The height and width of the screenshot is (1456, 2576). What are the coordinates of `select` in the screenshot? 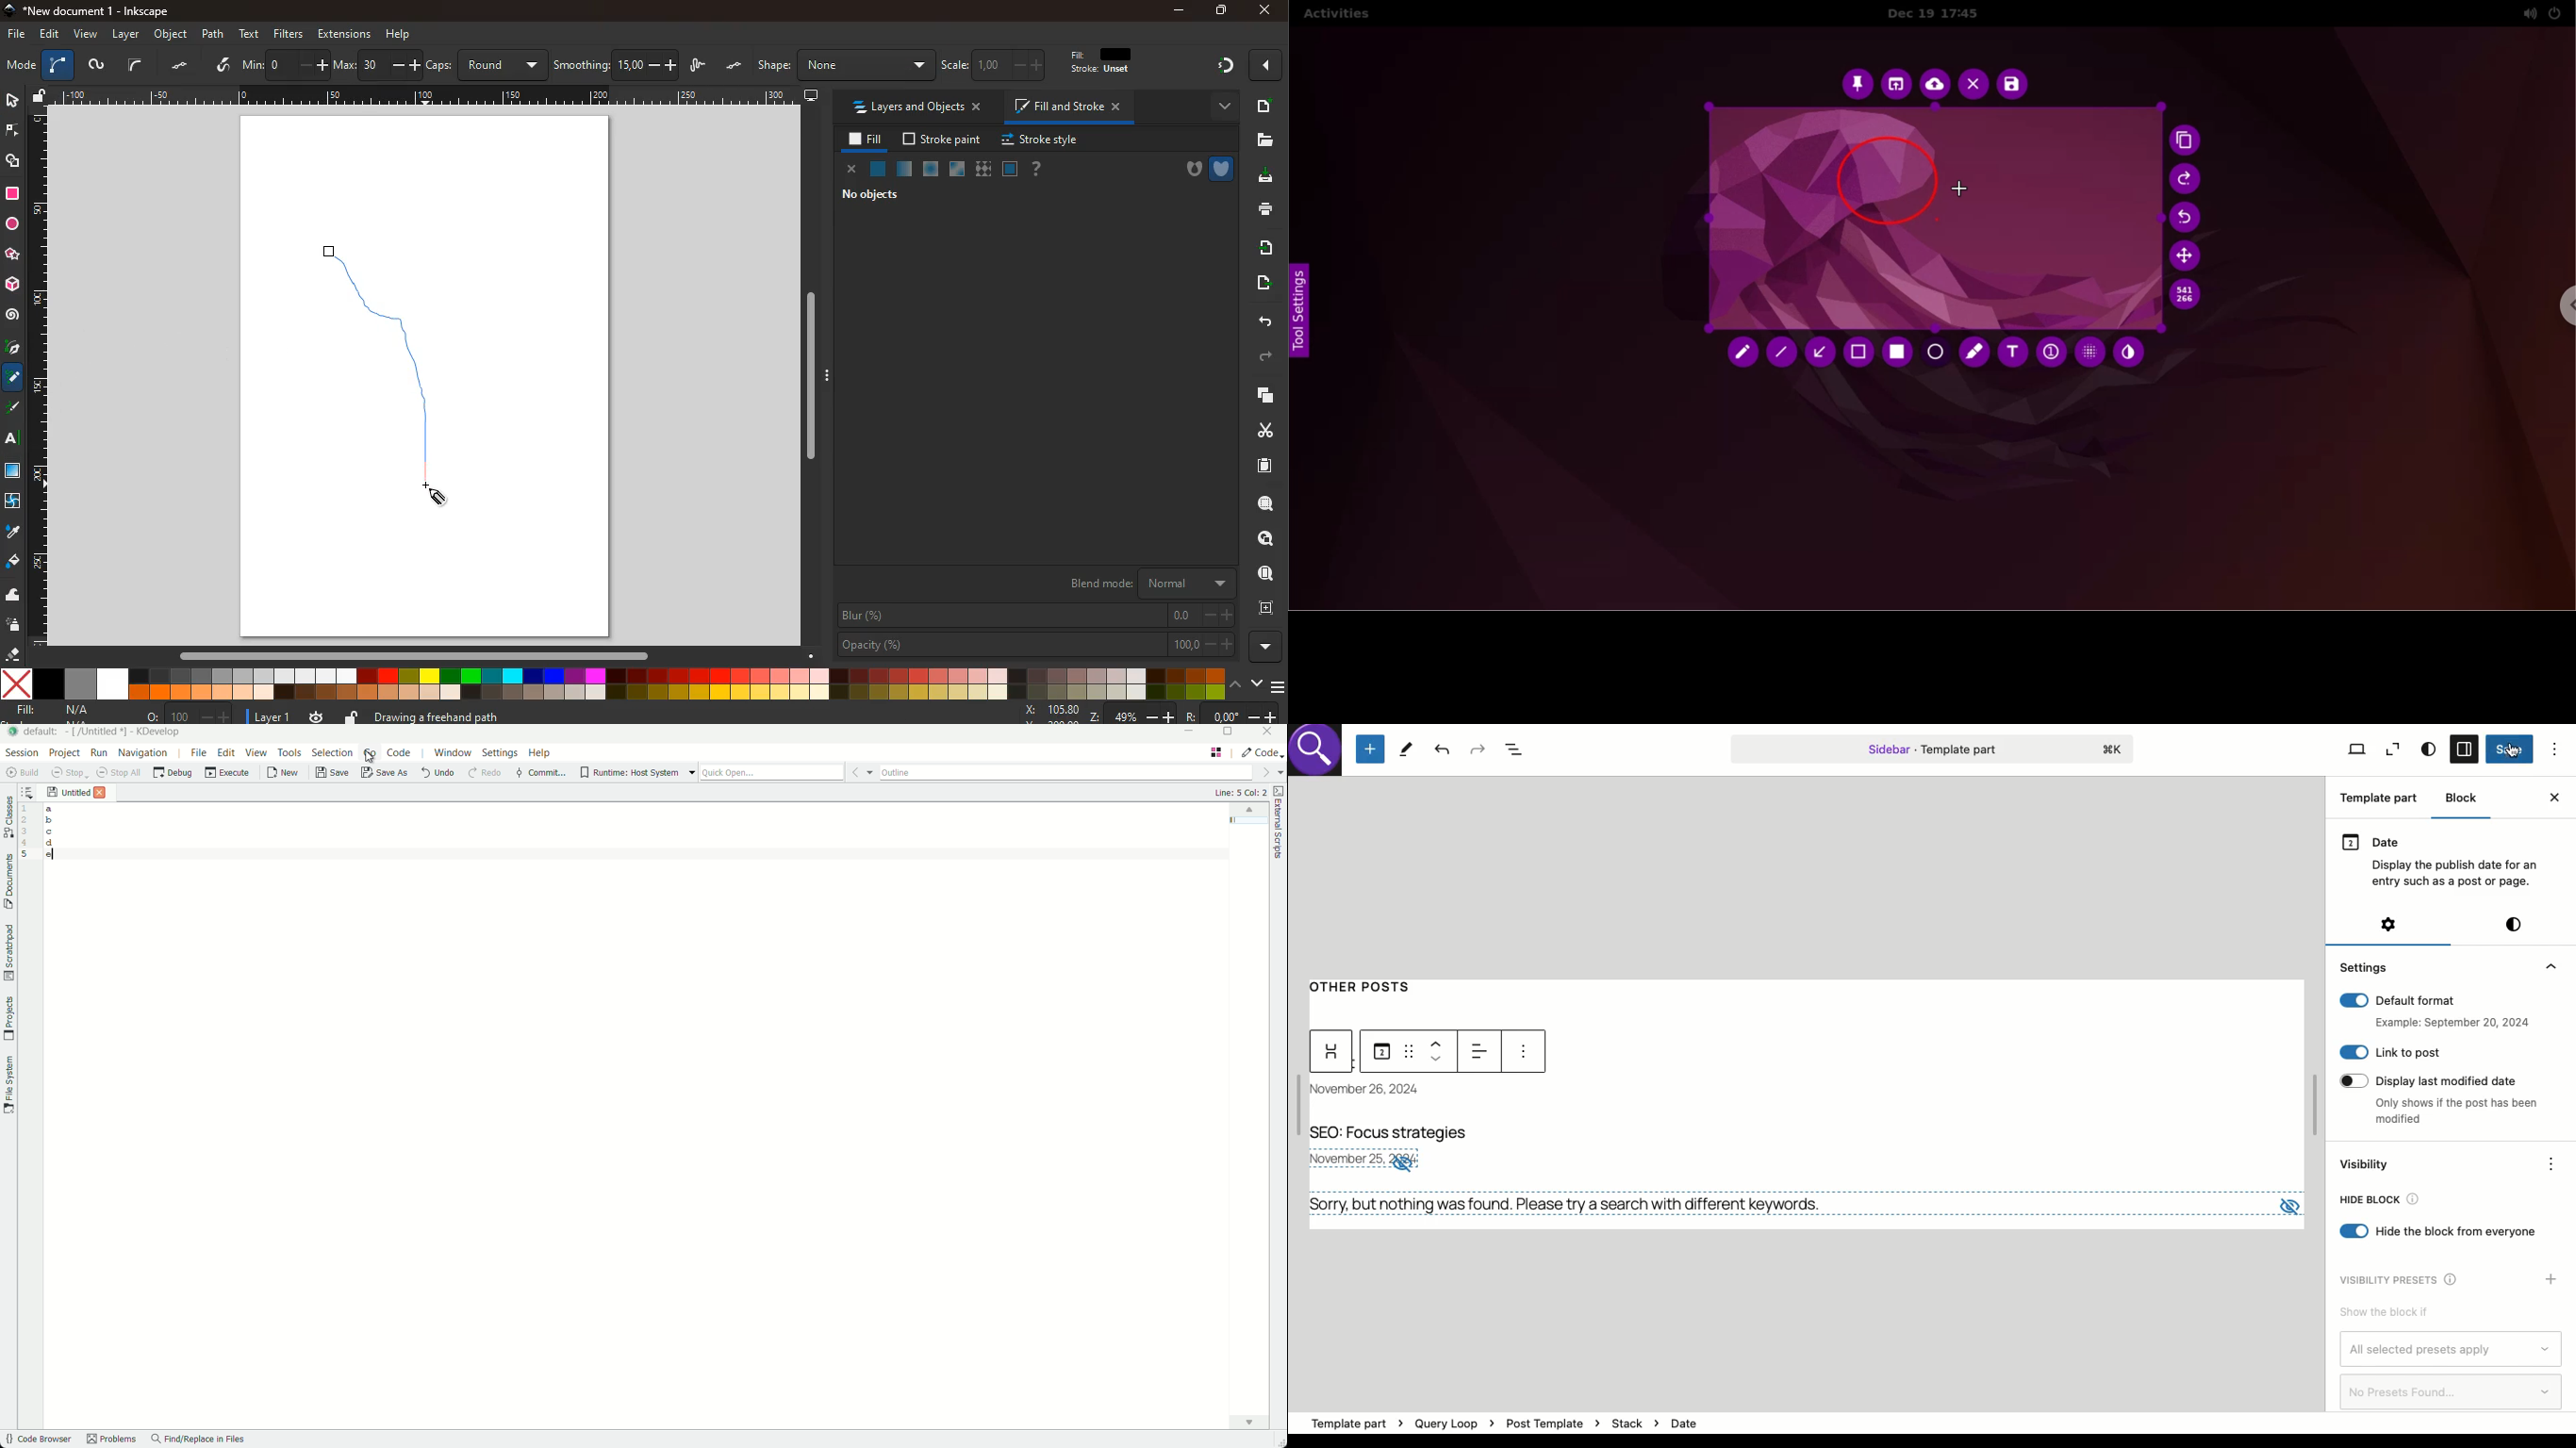 It's located at (136, 65).